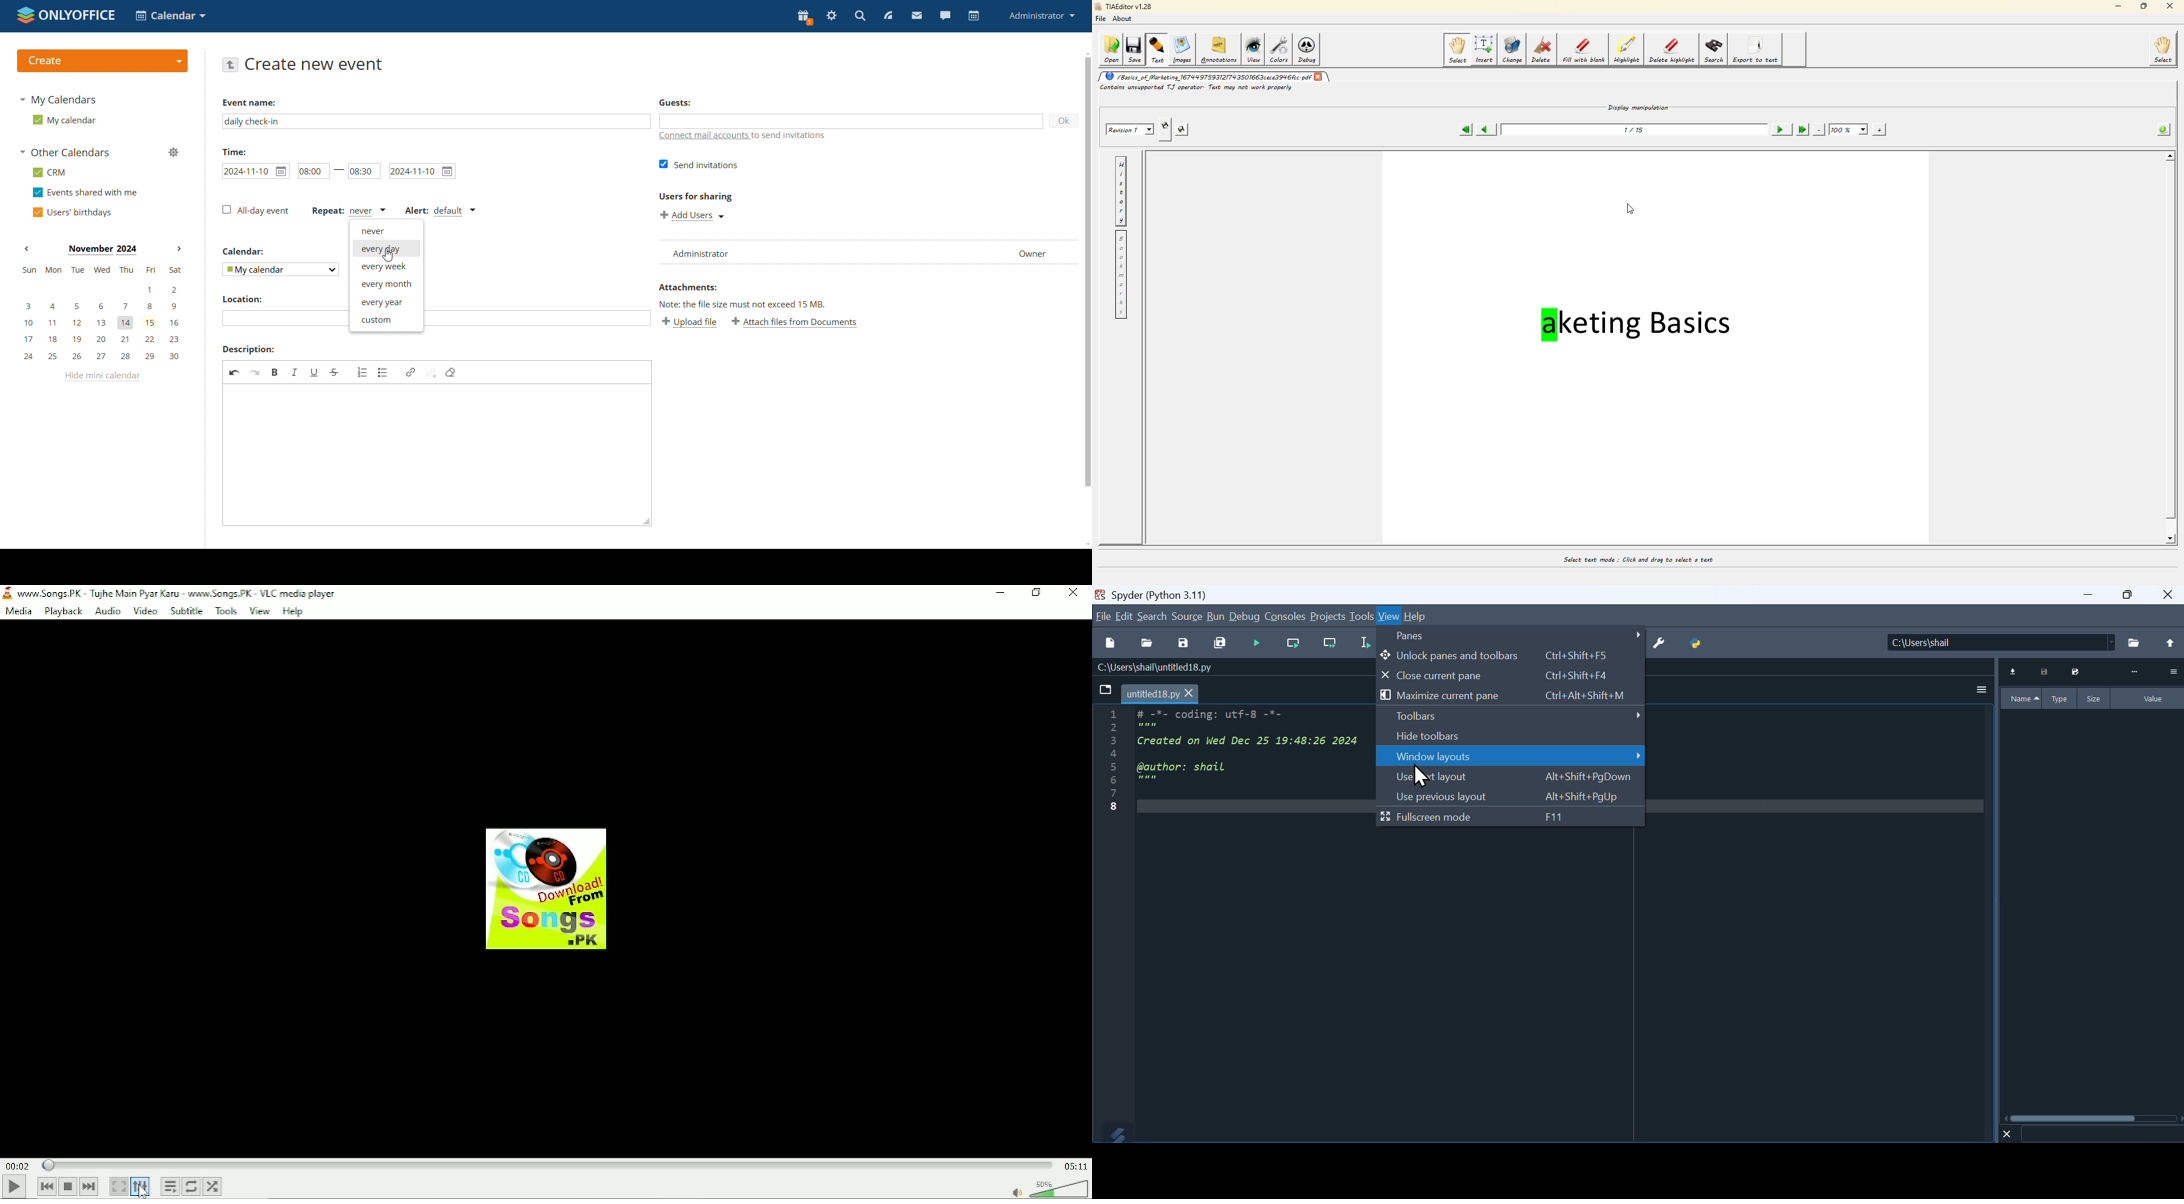  I want to click on cursor, so click(1633, 209).